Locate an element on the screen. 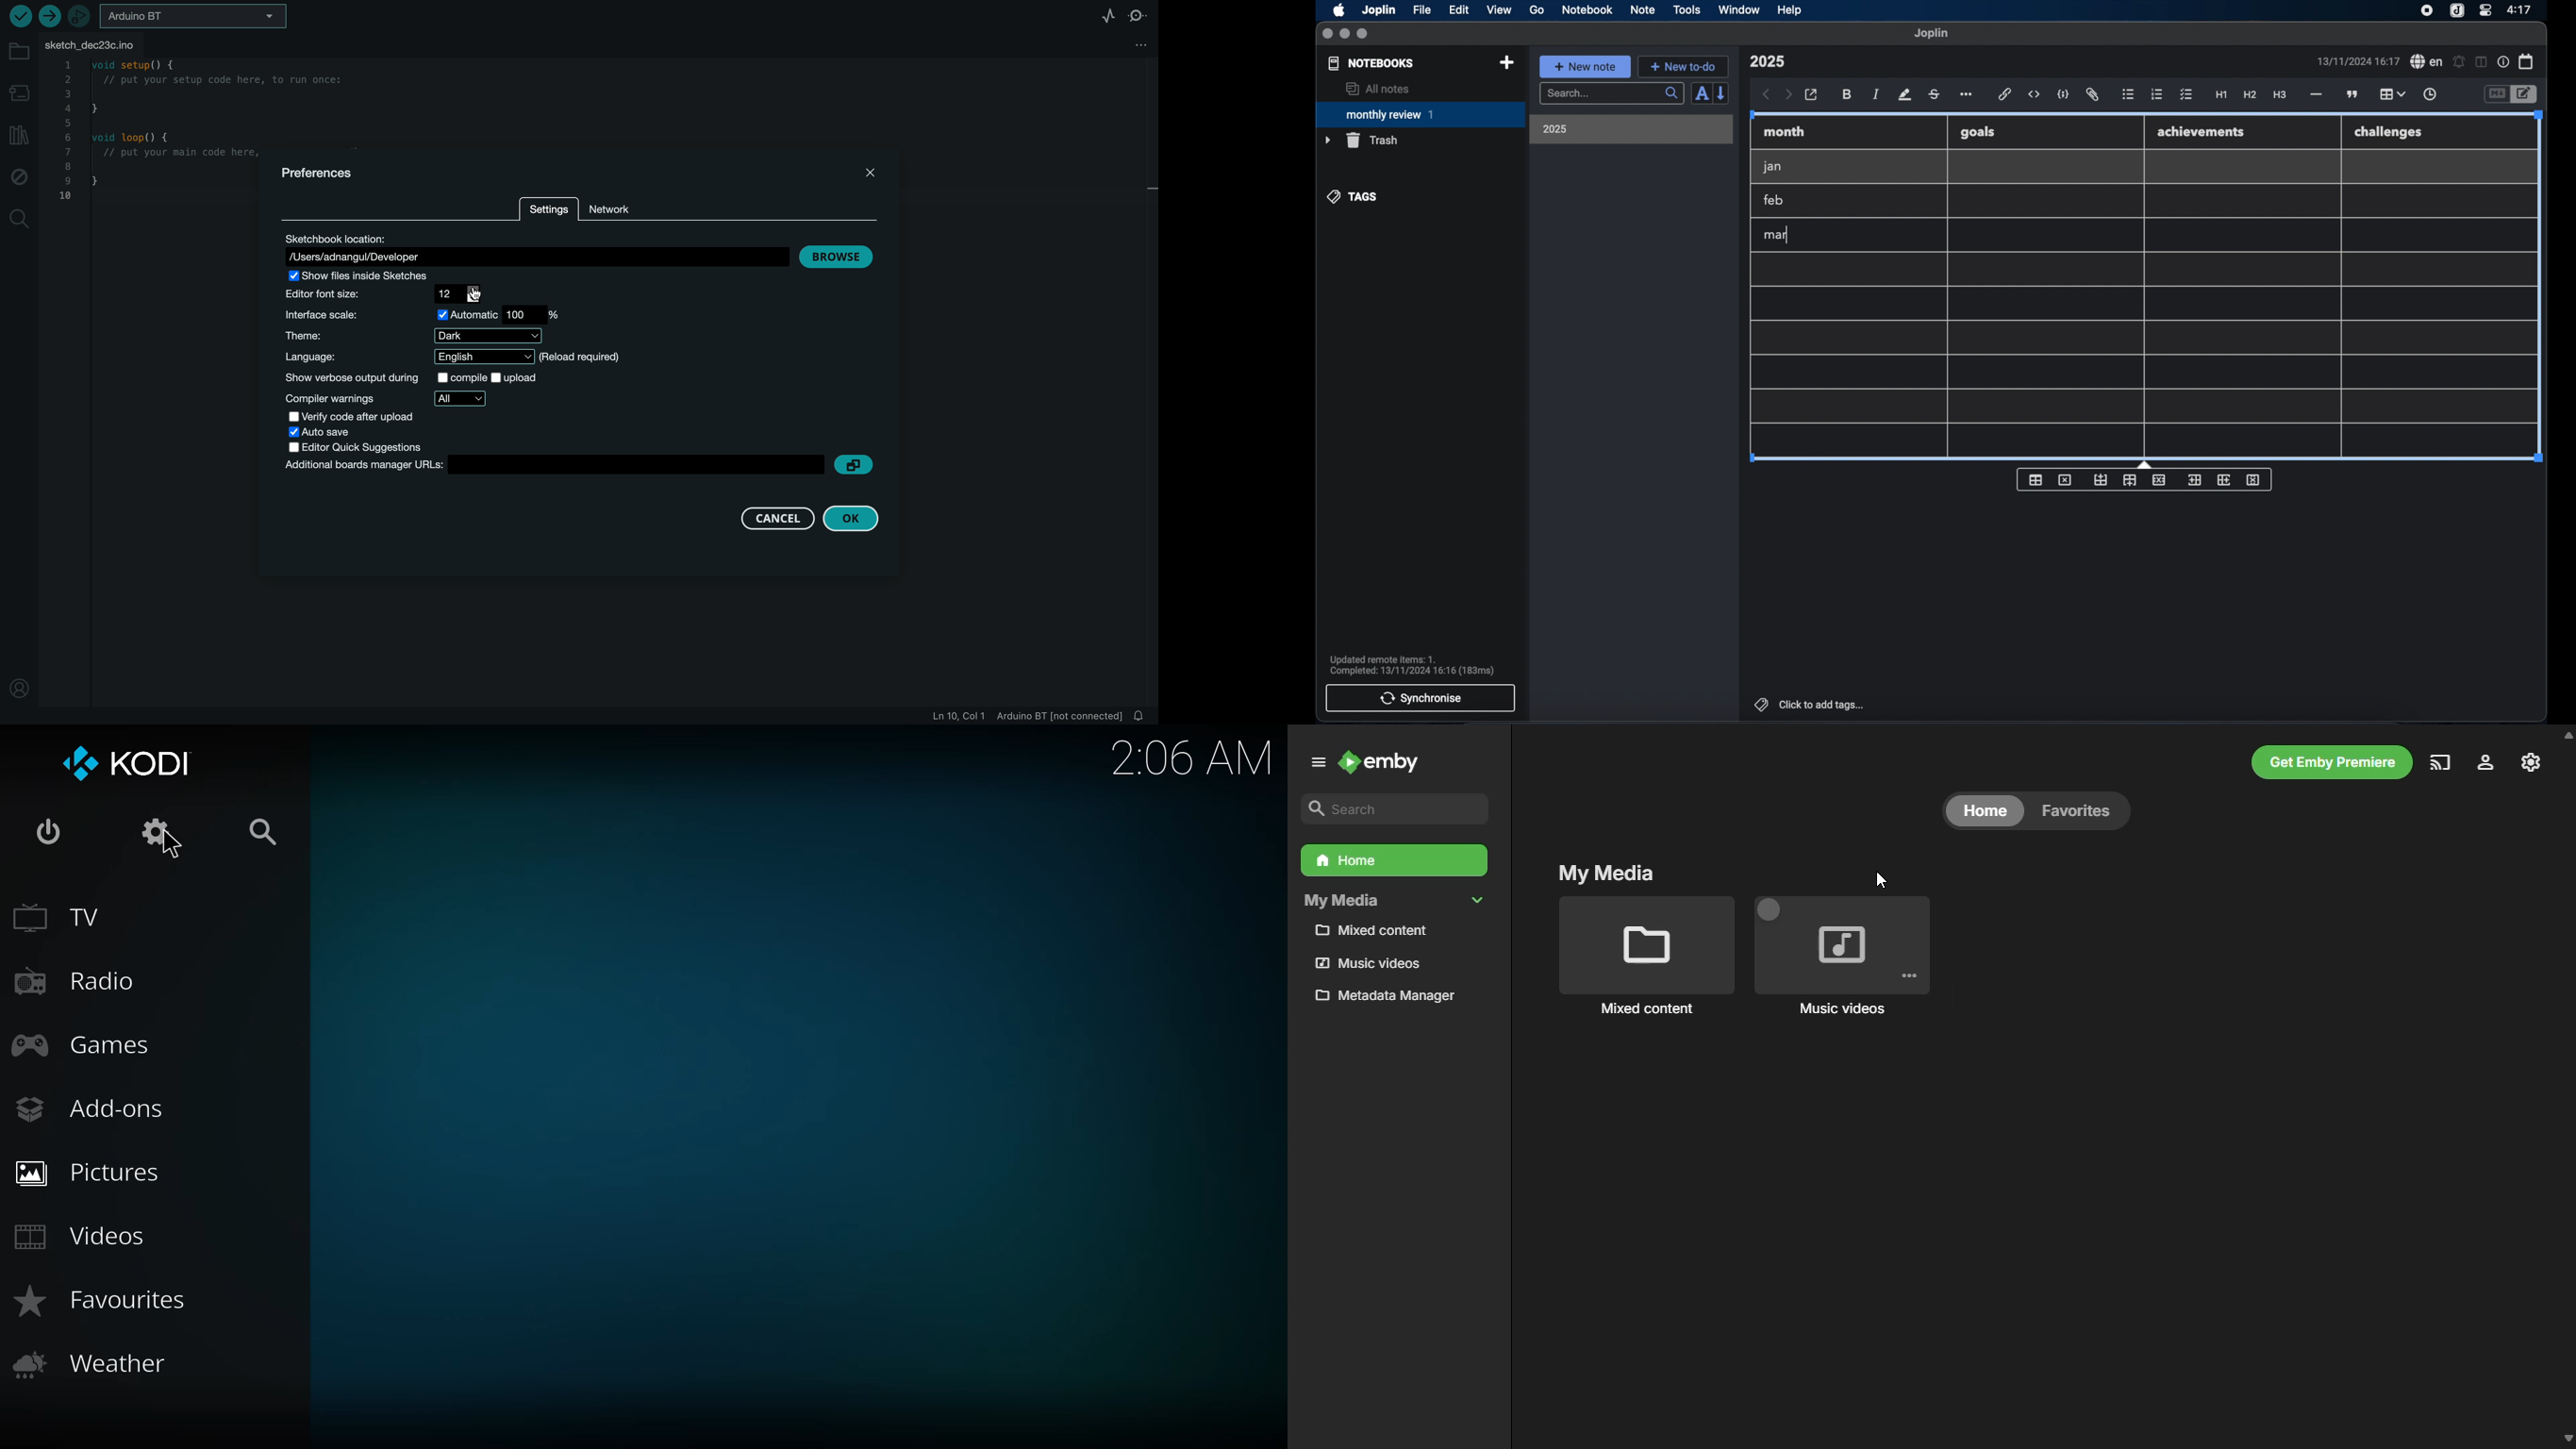 The image size is (2576, 1456). videos is located at coordinates (87, 1236).